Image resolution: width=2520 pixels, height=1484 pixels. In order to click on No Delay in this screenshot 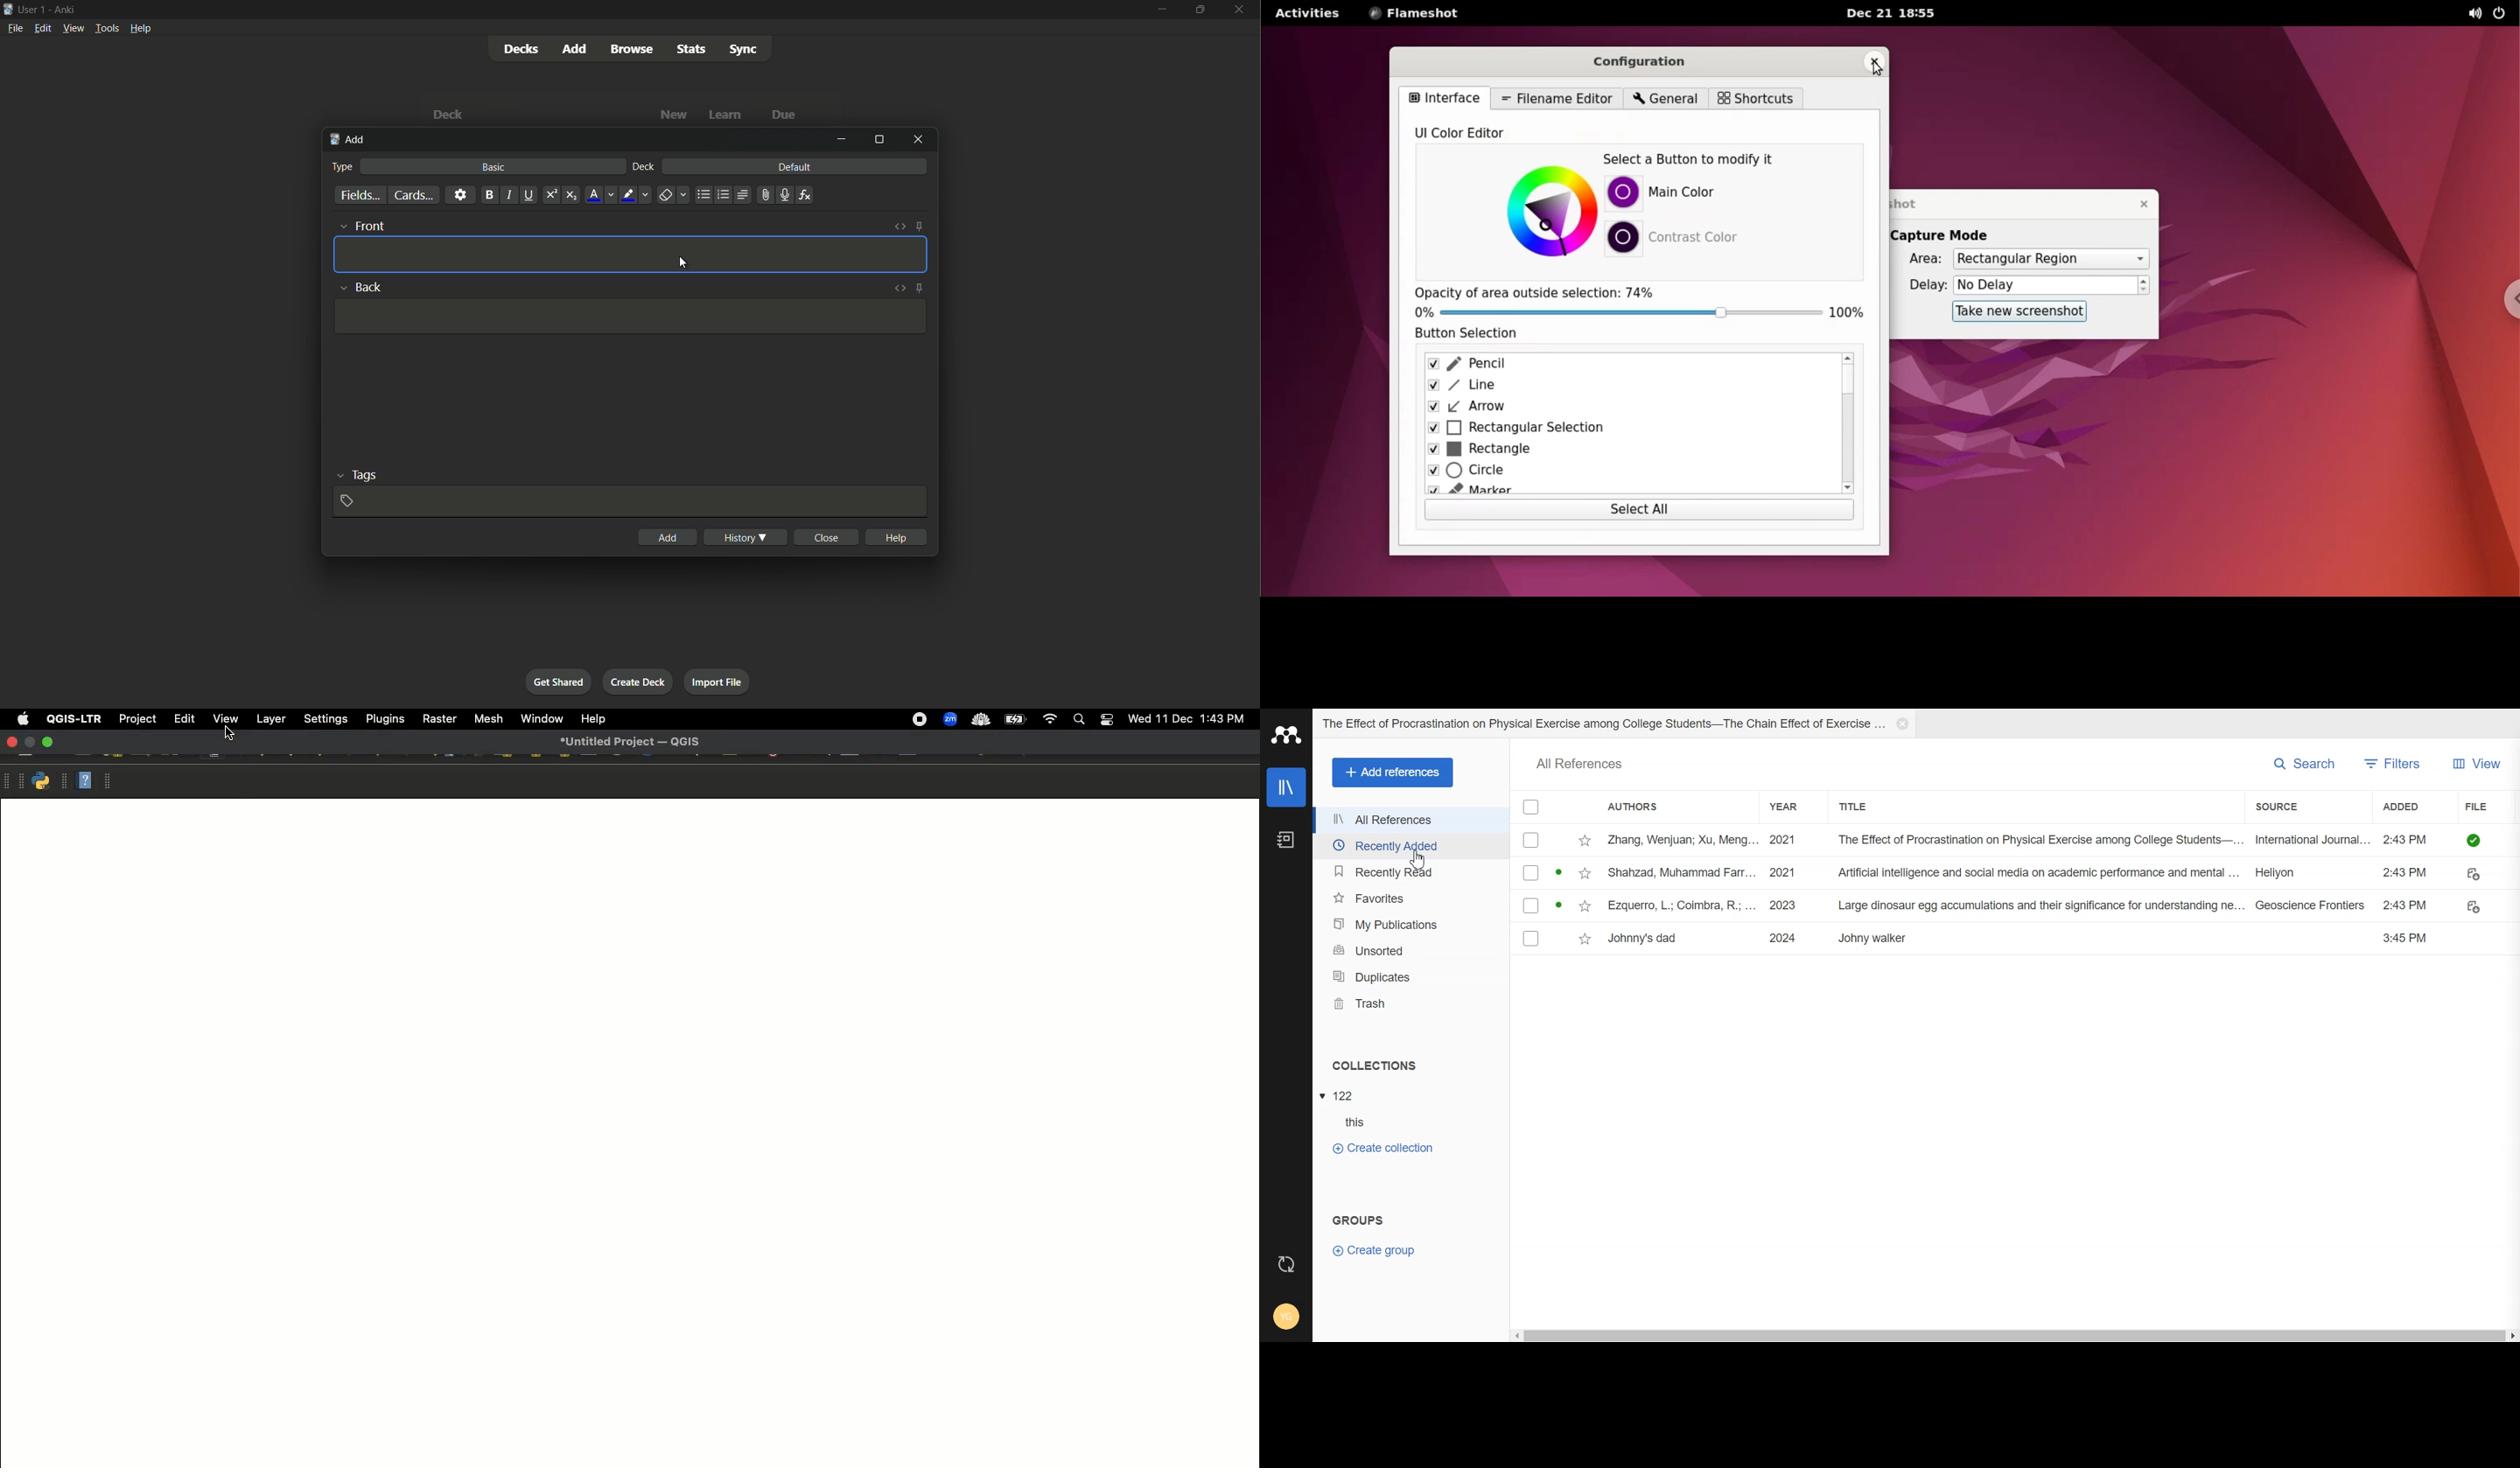, I will do `click(2045, 286)`.